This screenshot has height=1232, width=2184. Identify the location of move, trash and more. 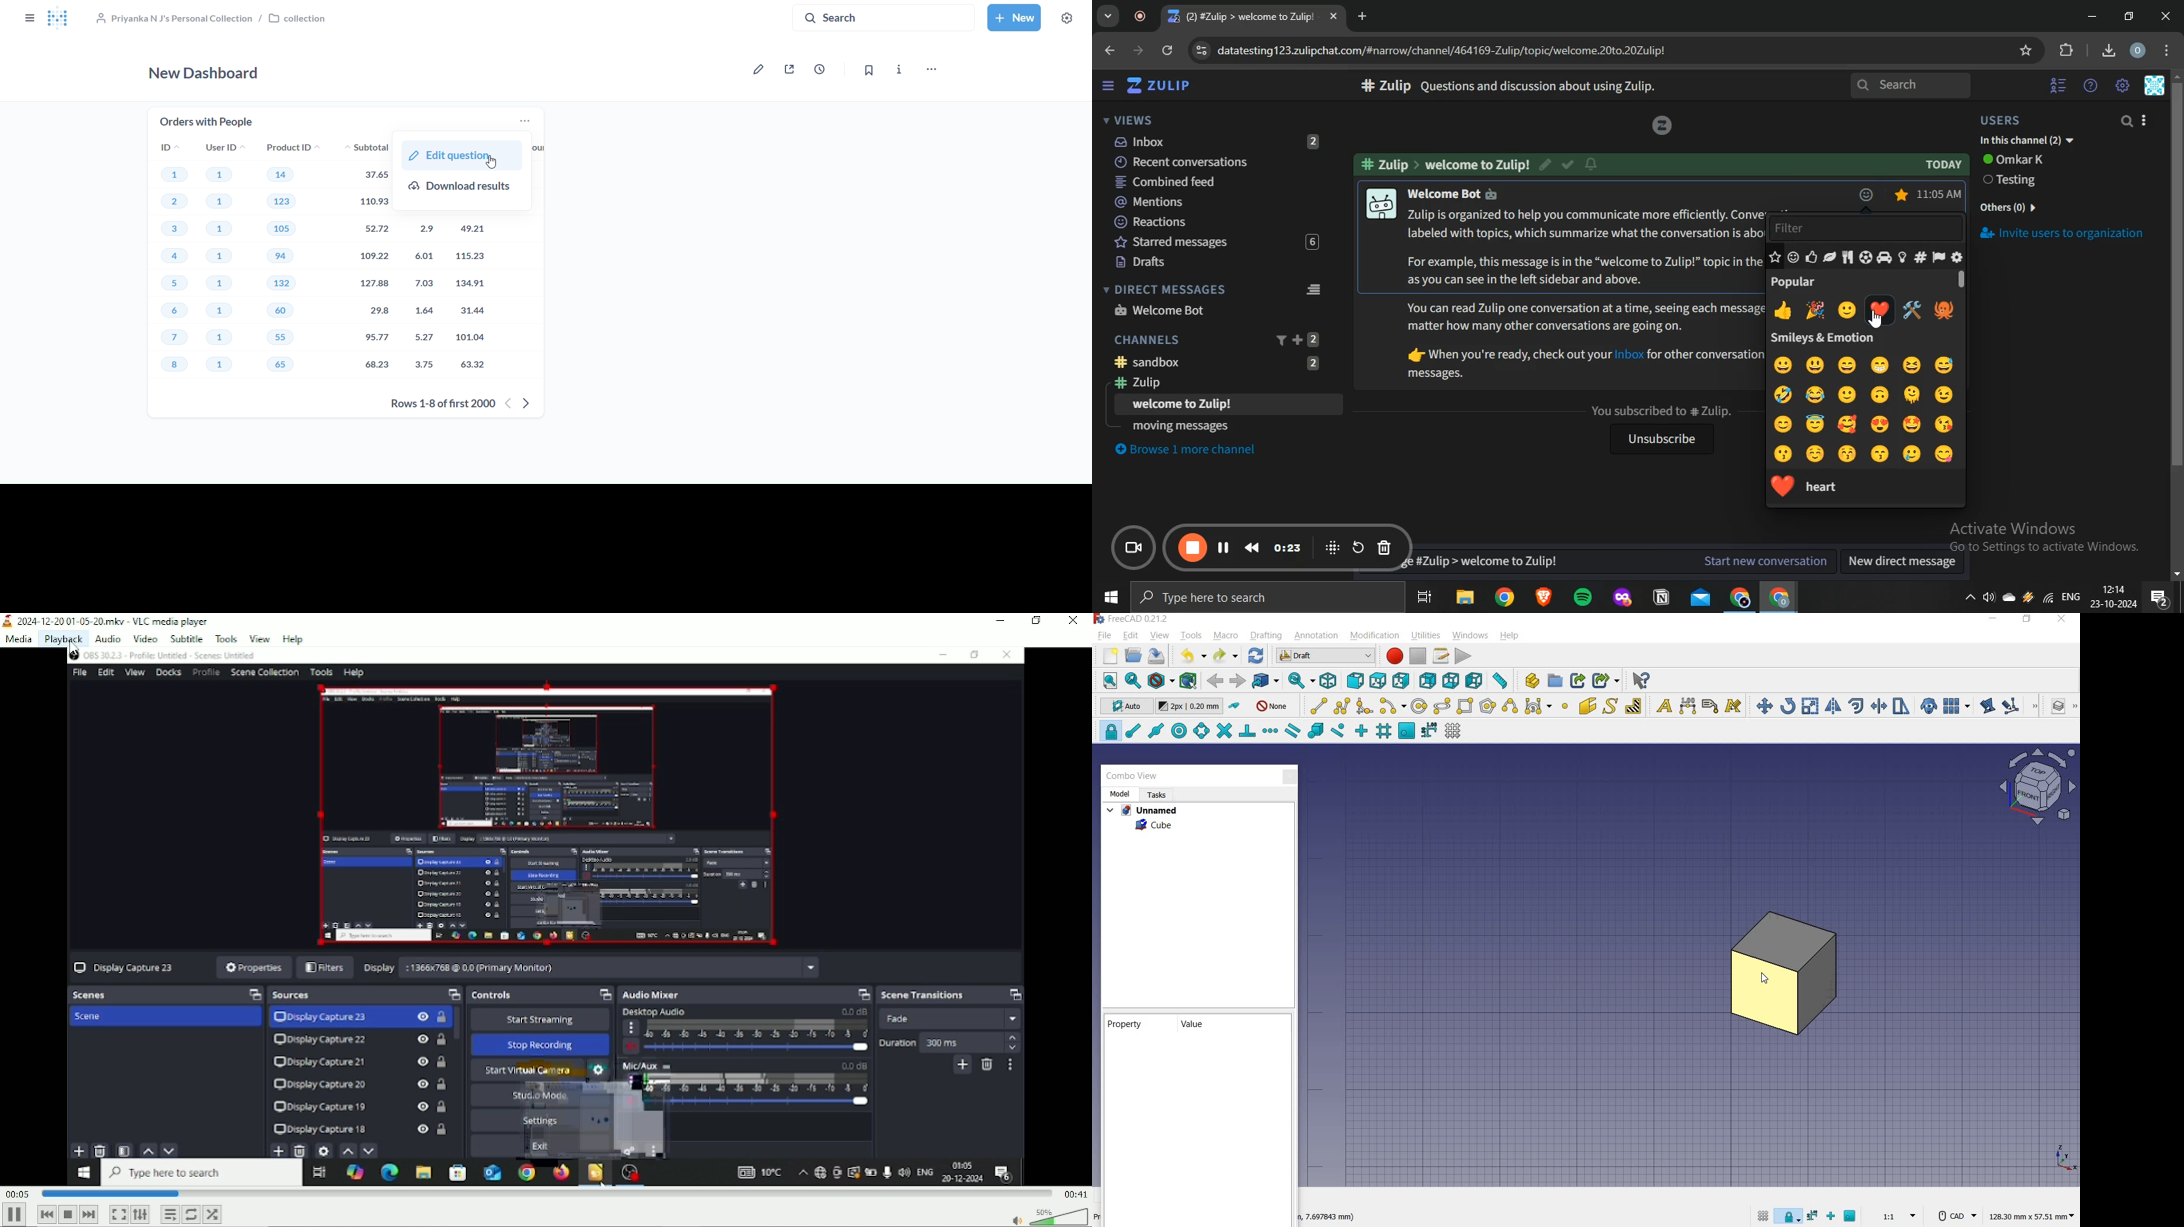
(933, 69).